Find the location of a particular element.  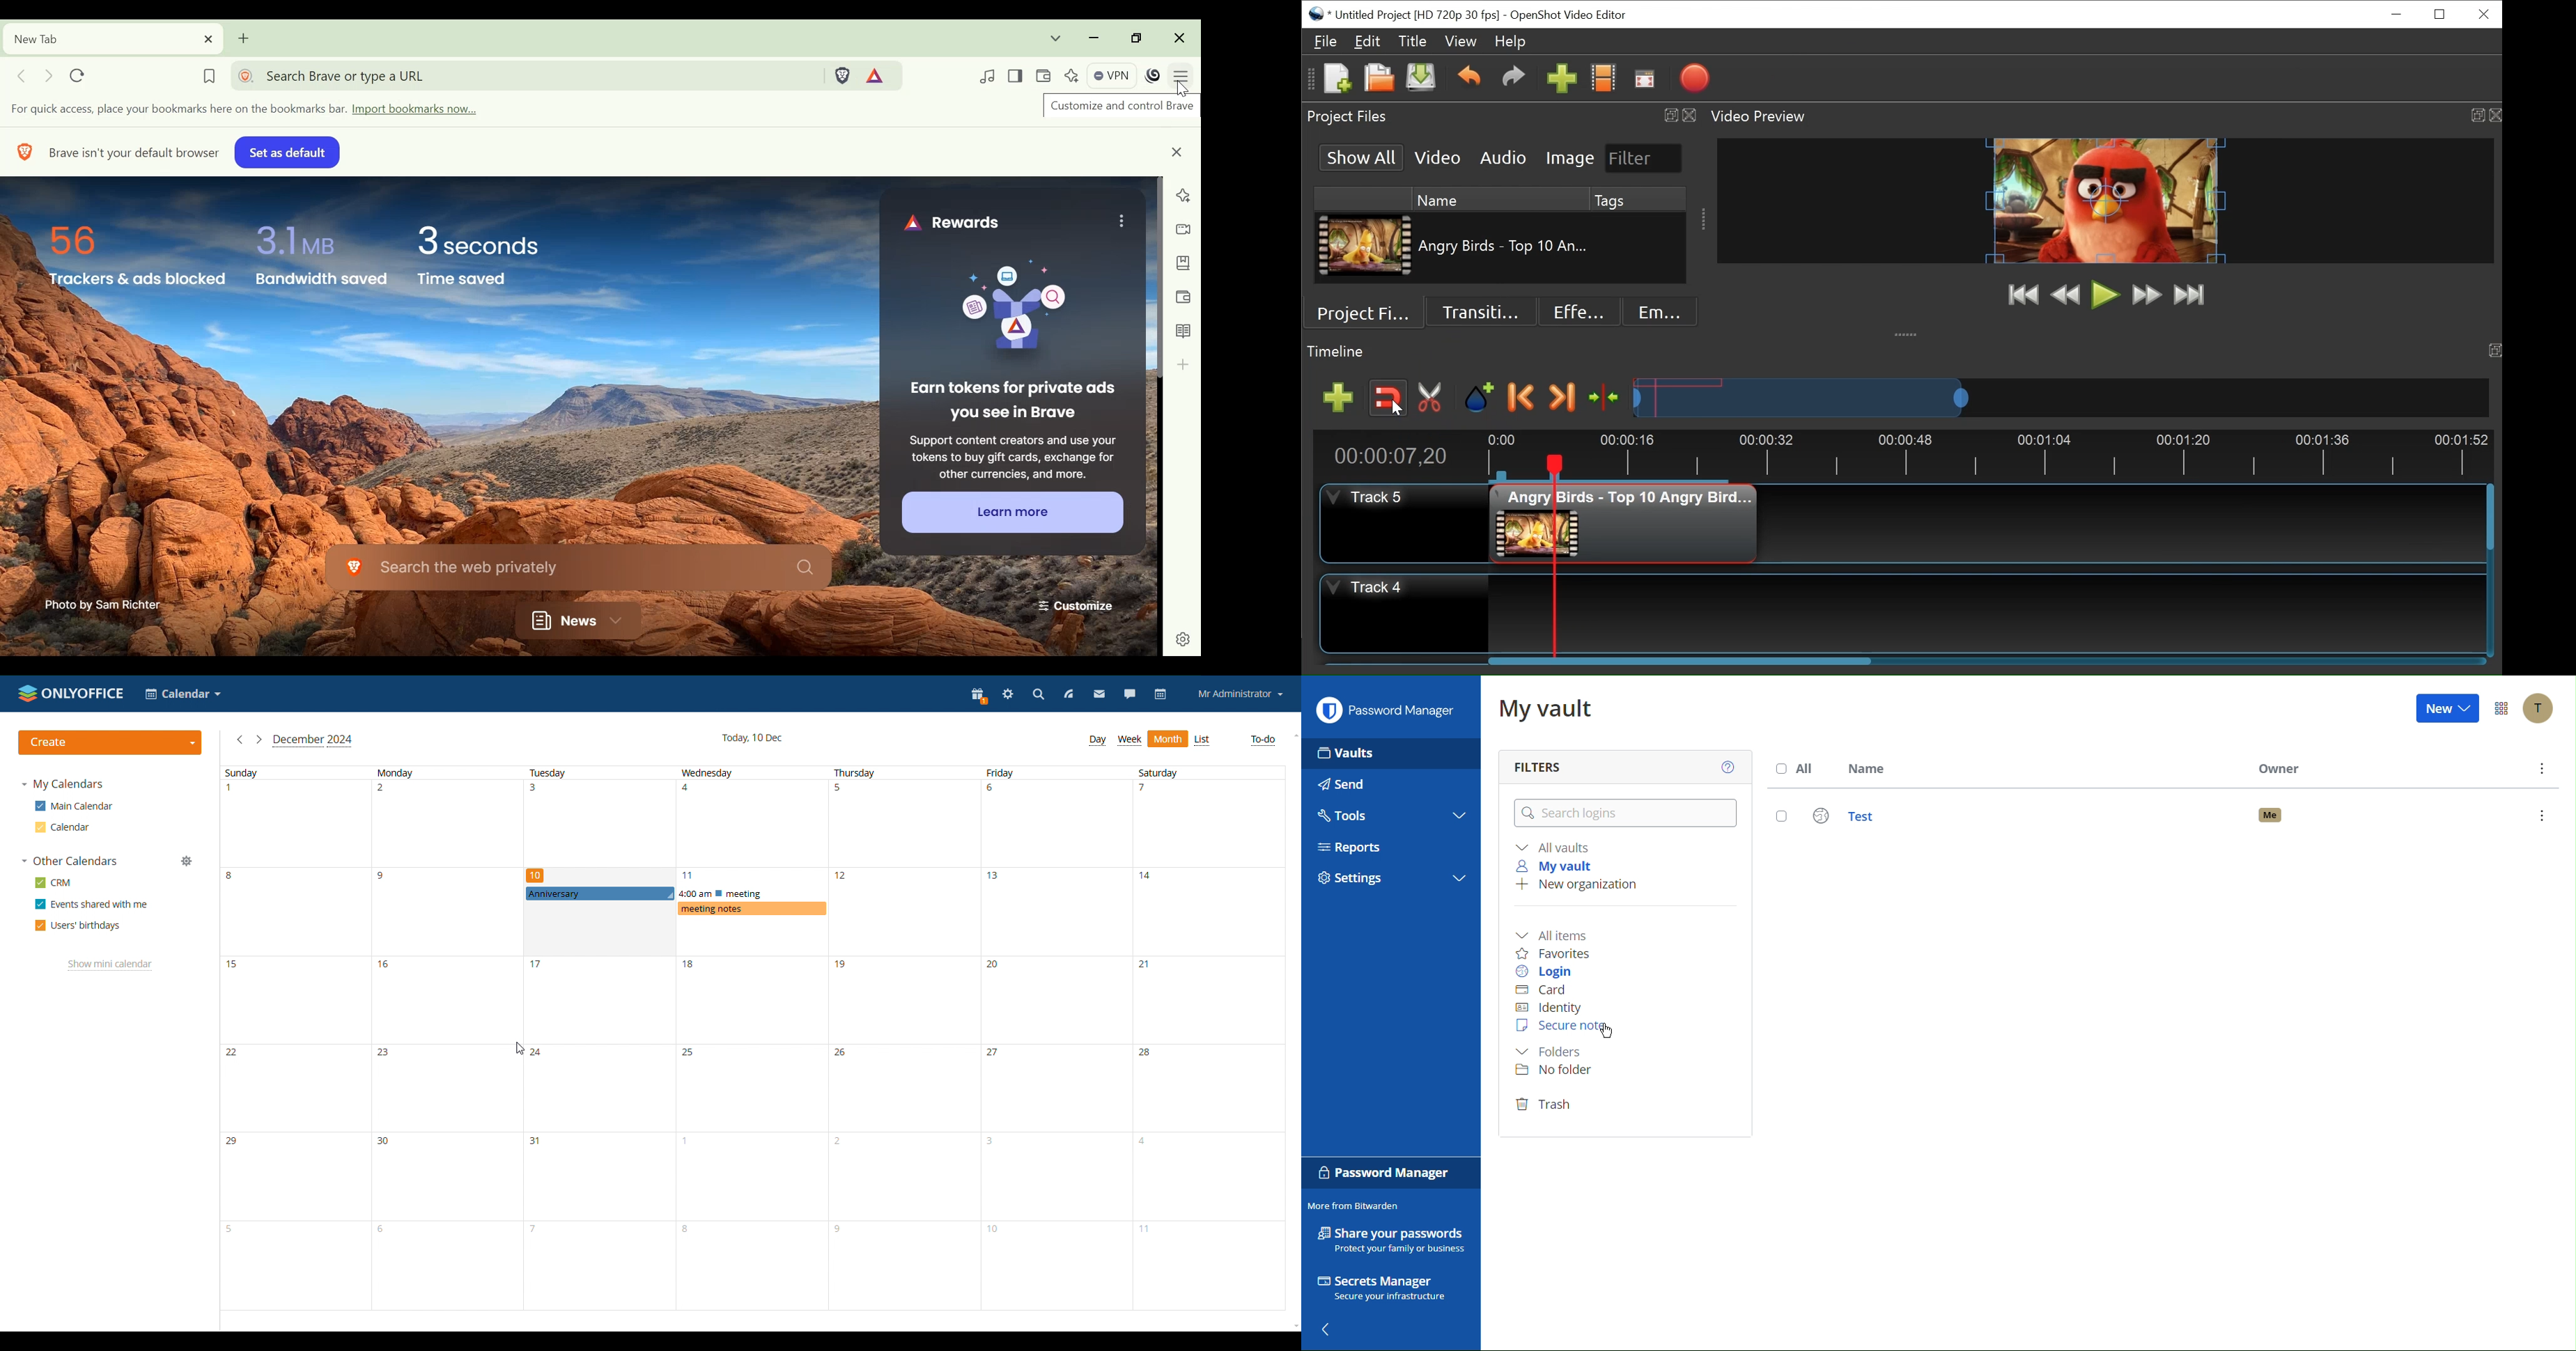

main calendar is located at coordinates (77, 806).